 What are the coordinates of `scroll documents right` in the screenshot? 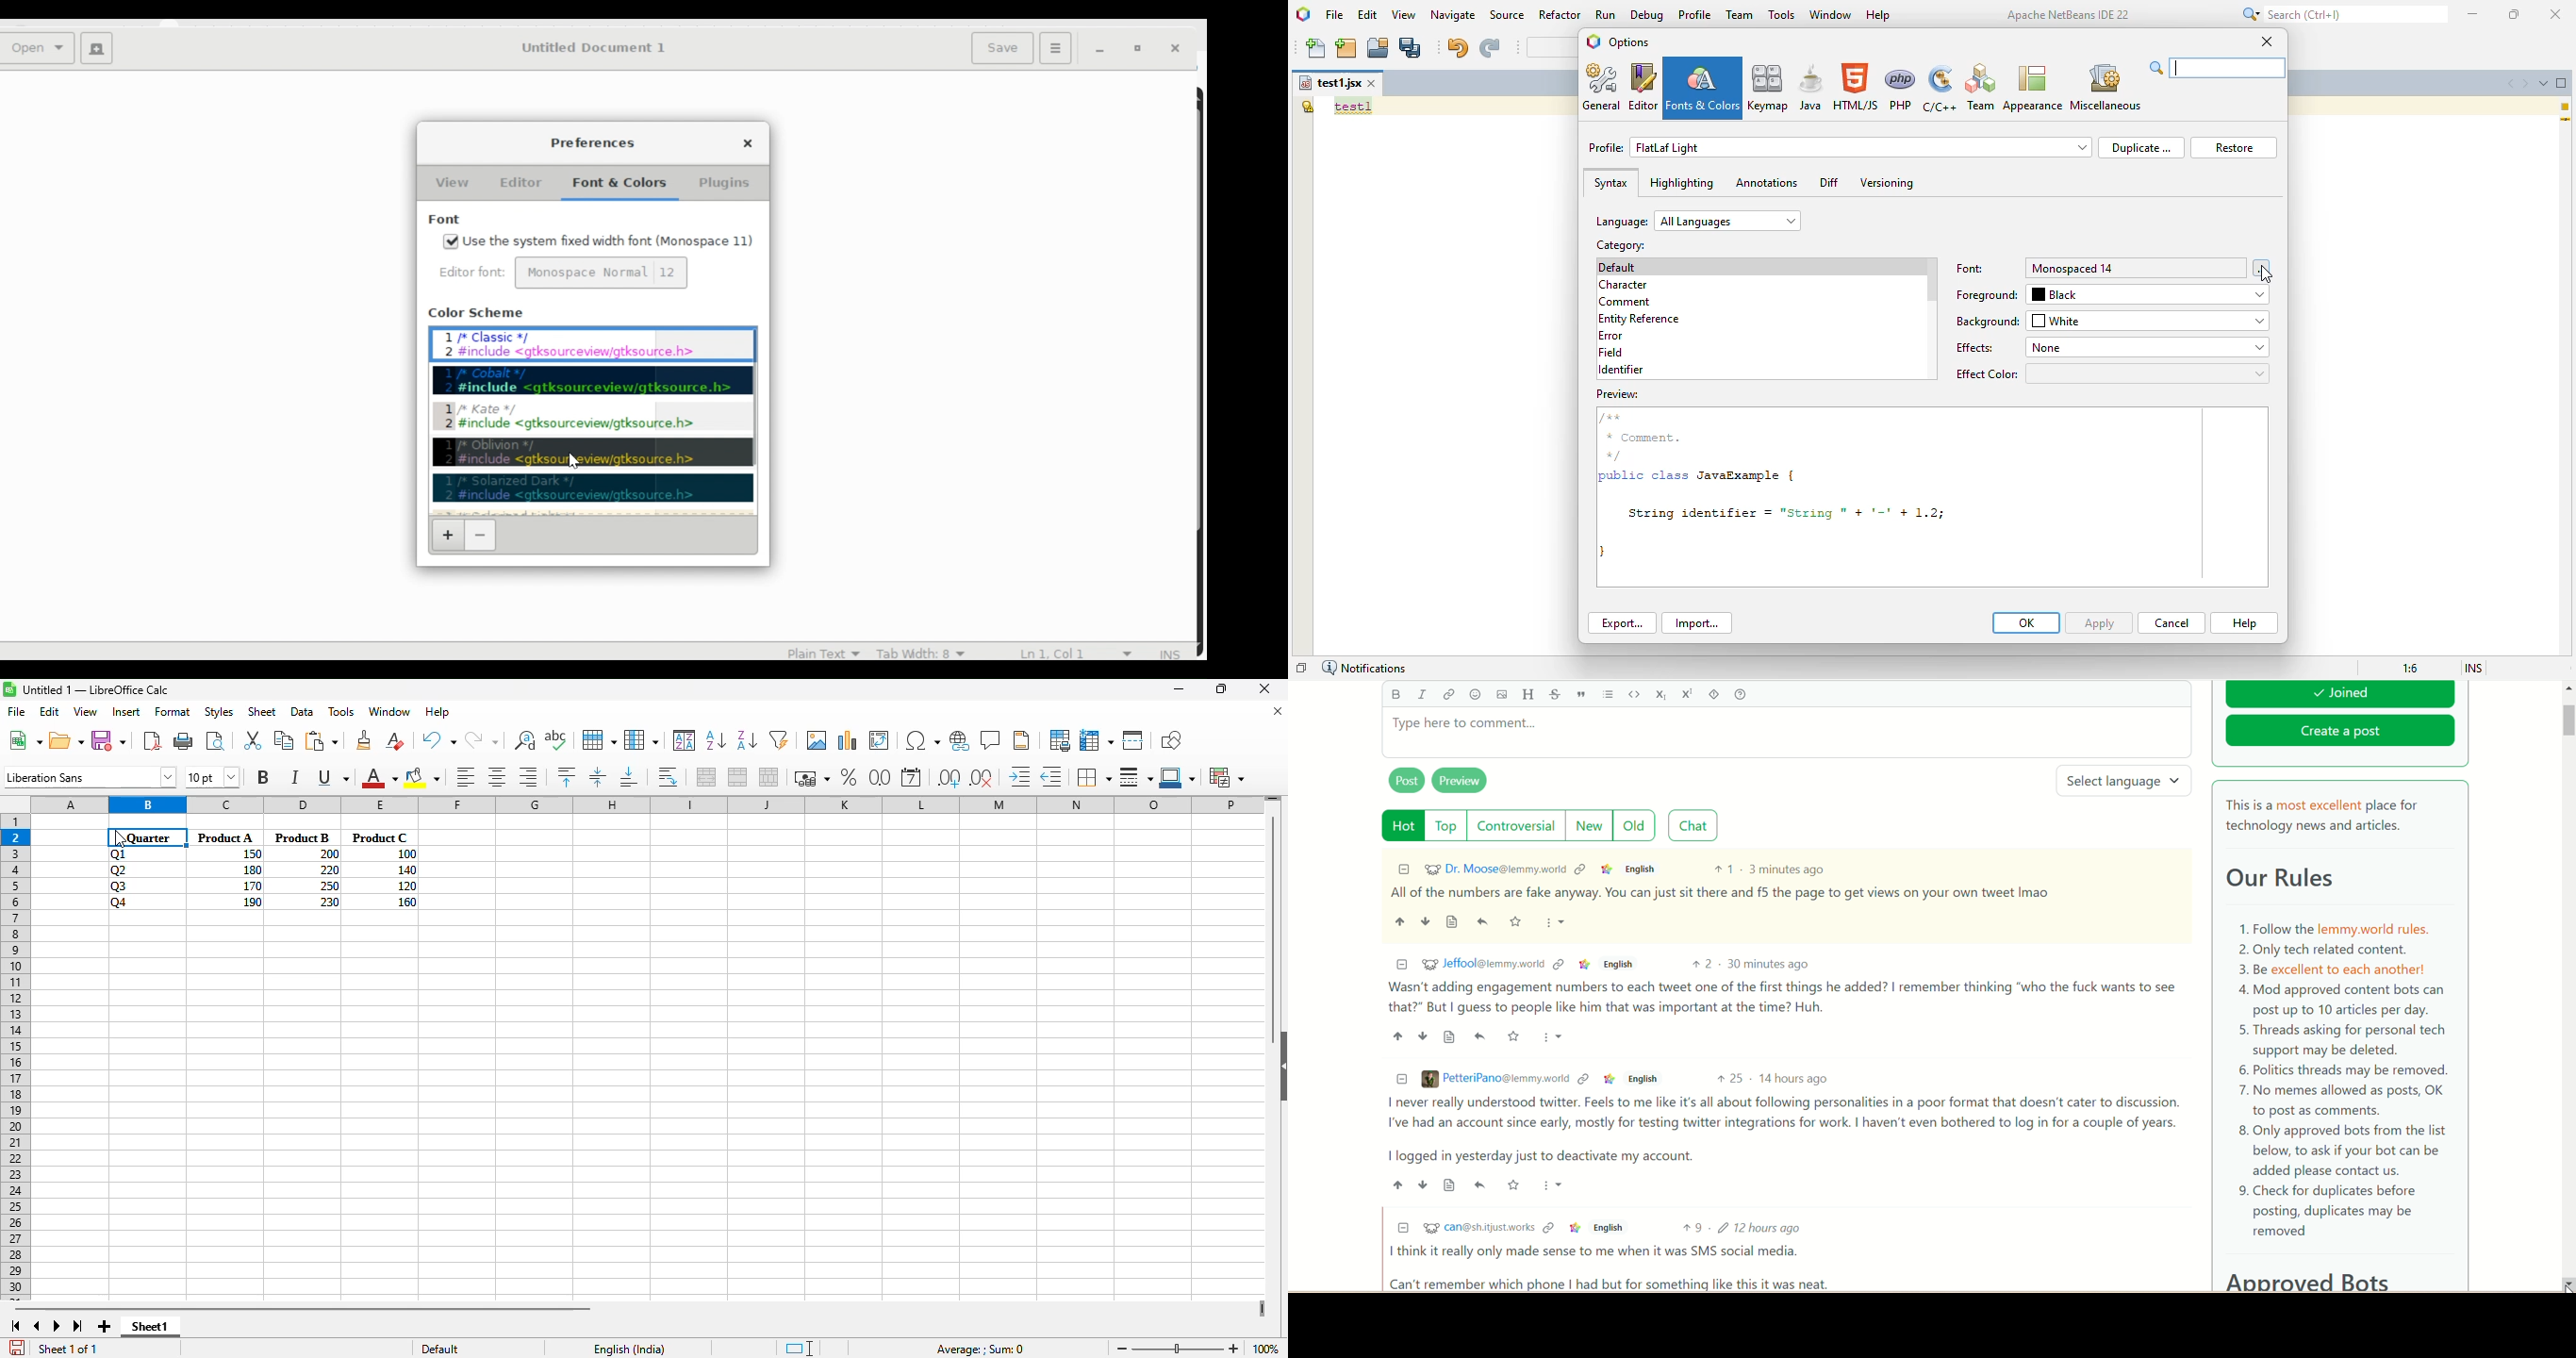 It's located at (2526, 82).